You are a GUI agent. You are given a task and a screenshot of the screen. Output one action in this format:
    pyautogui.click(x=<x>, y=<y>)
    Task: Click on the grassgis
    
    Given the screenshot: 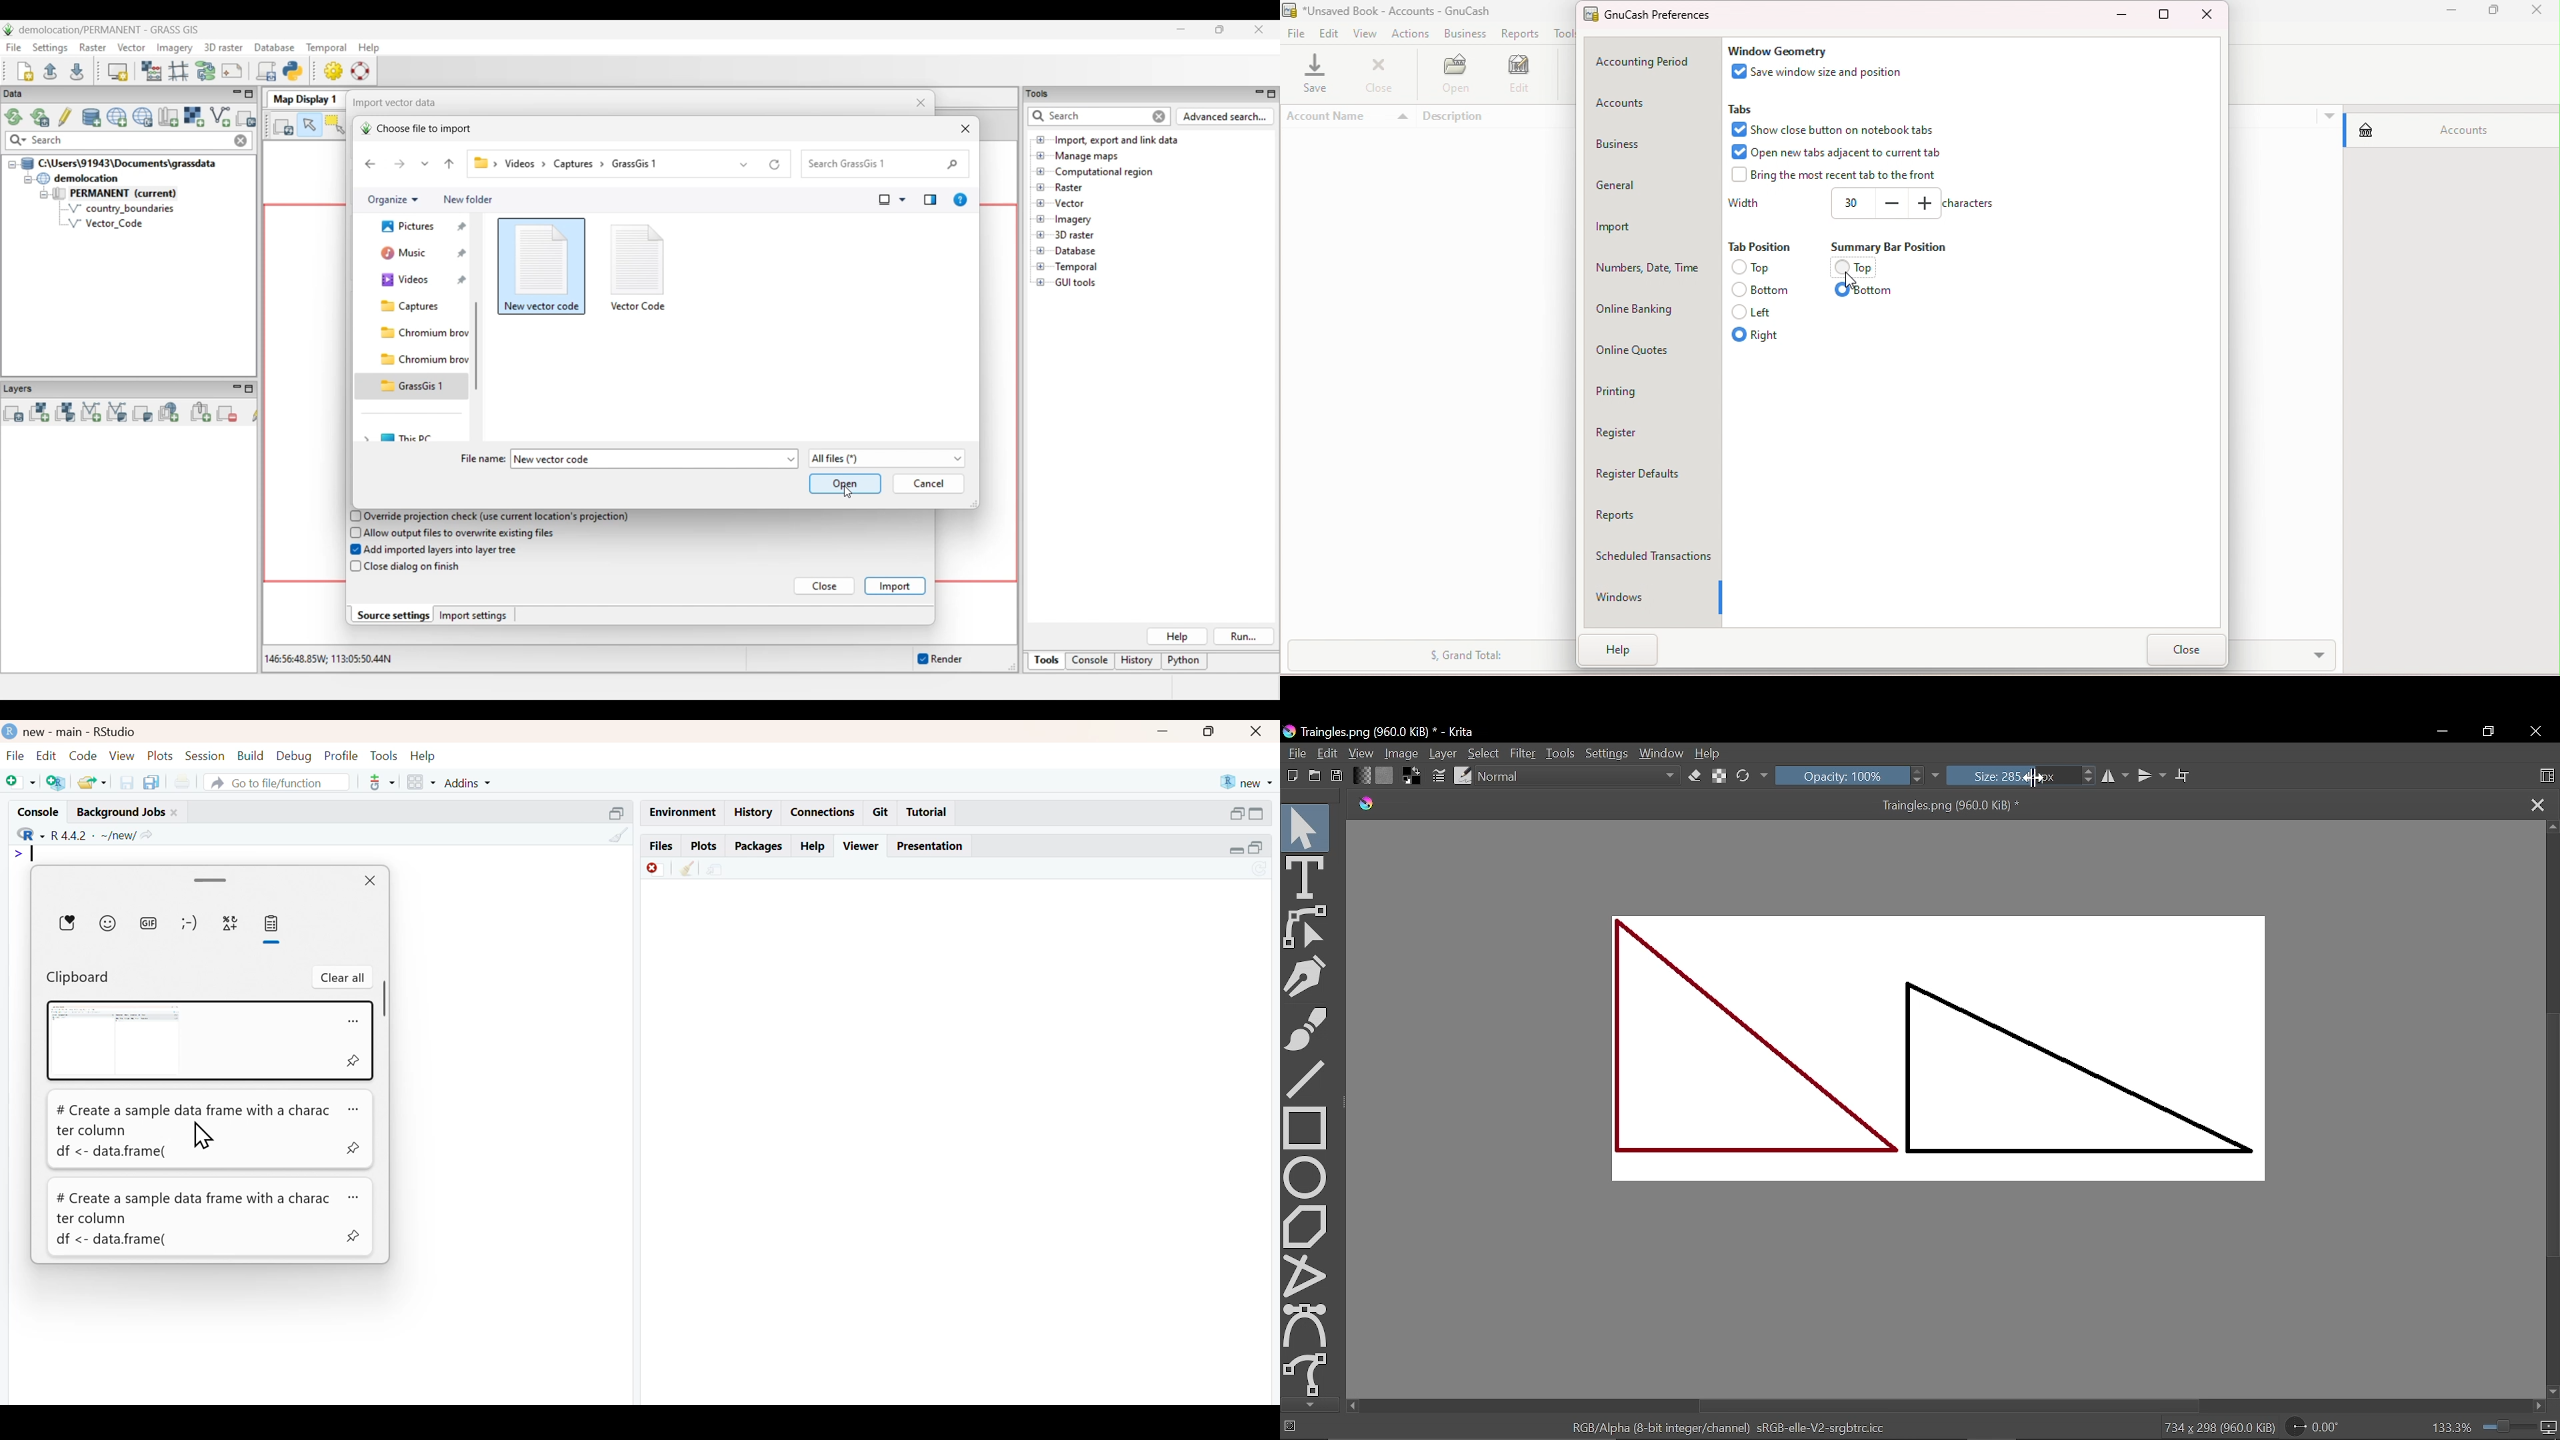 What is the action you would take?
    pyautogui.click(x=642, y=164)
    